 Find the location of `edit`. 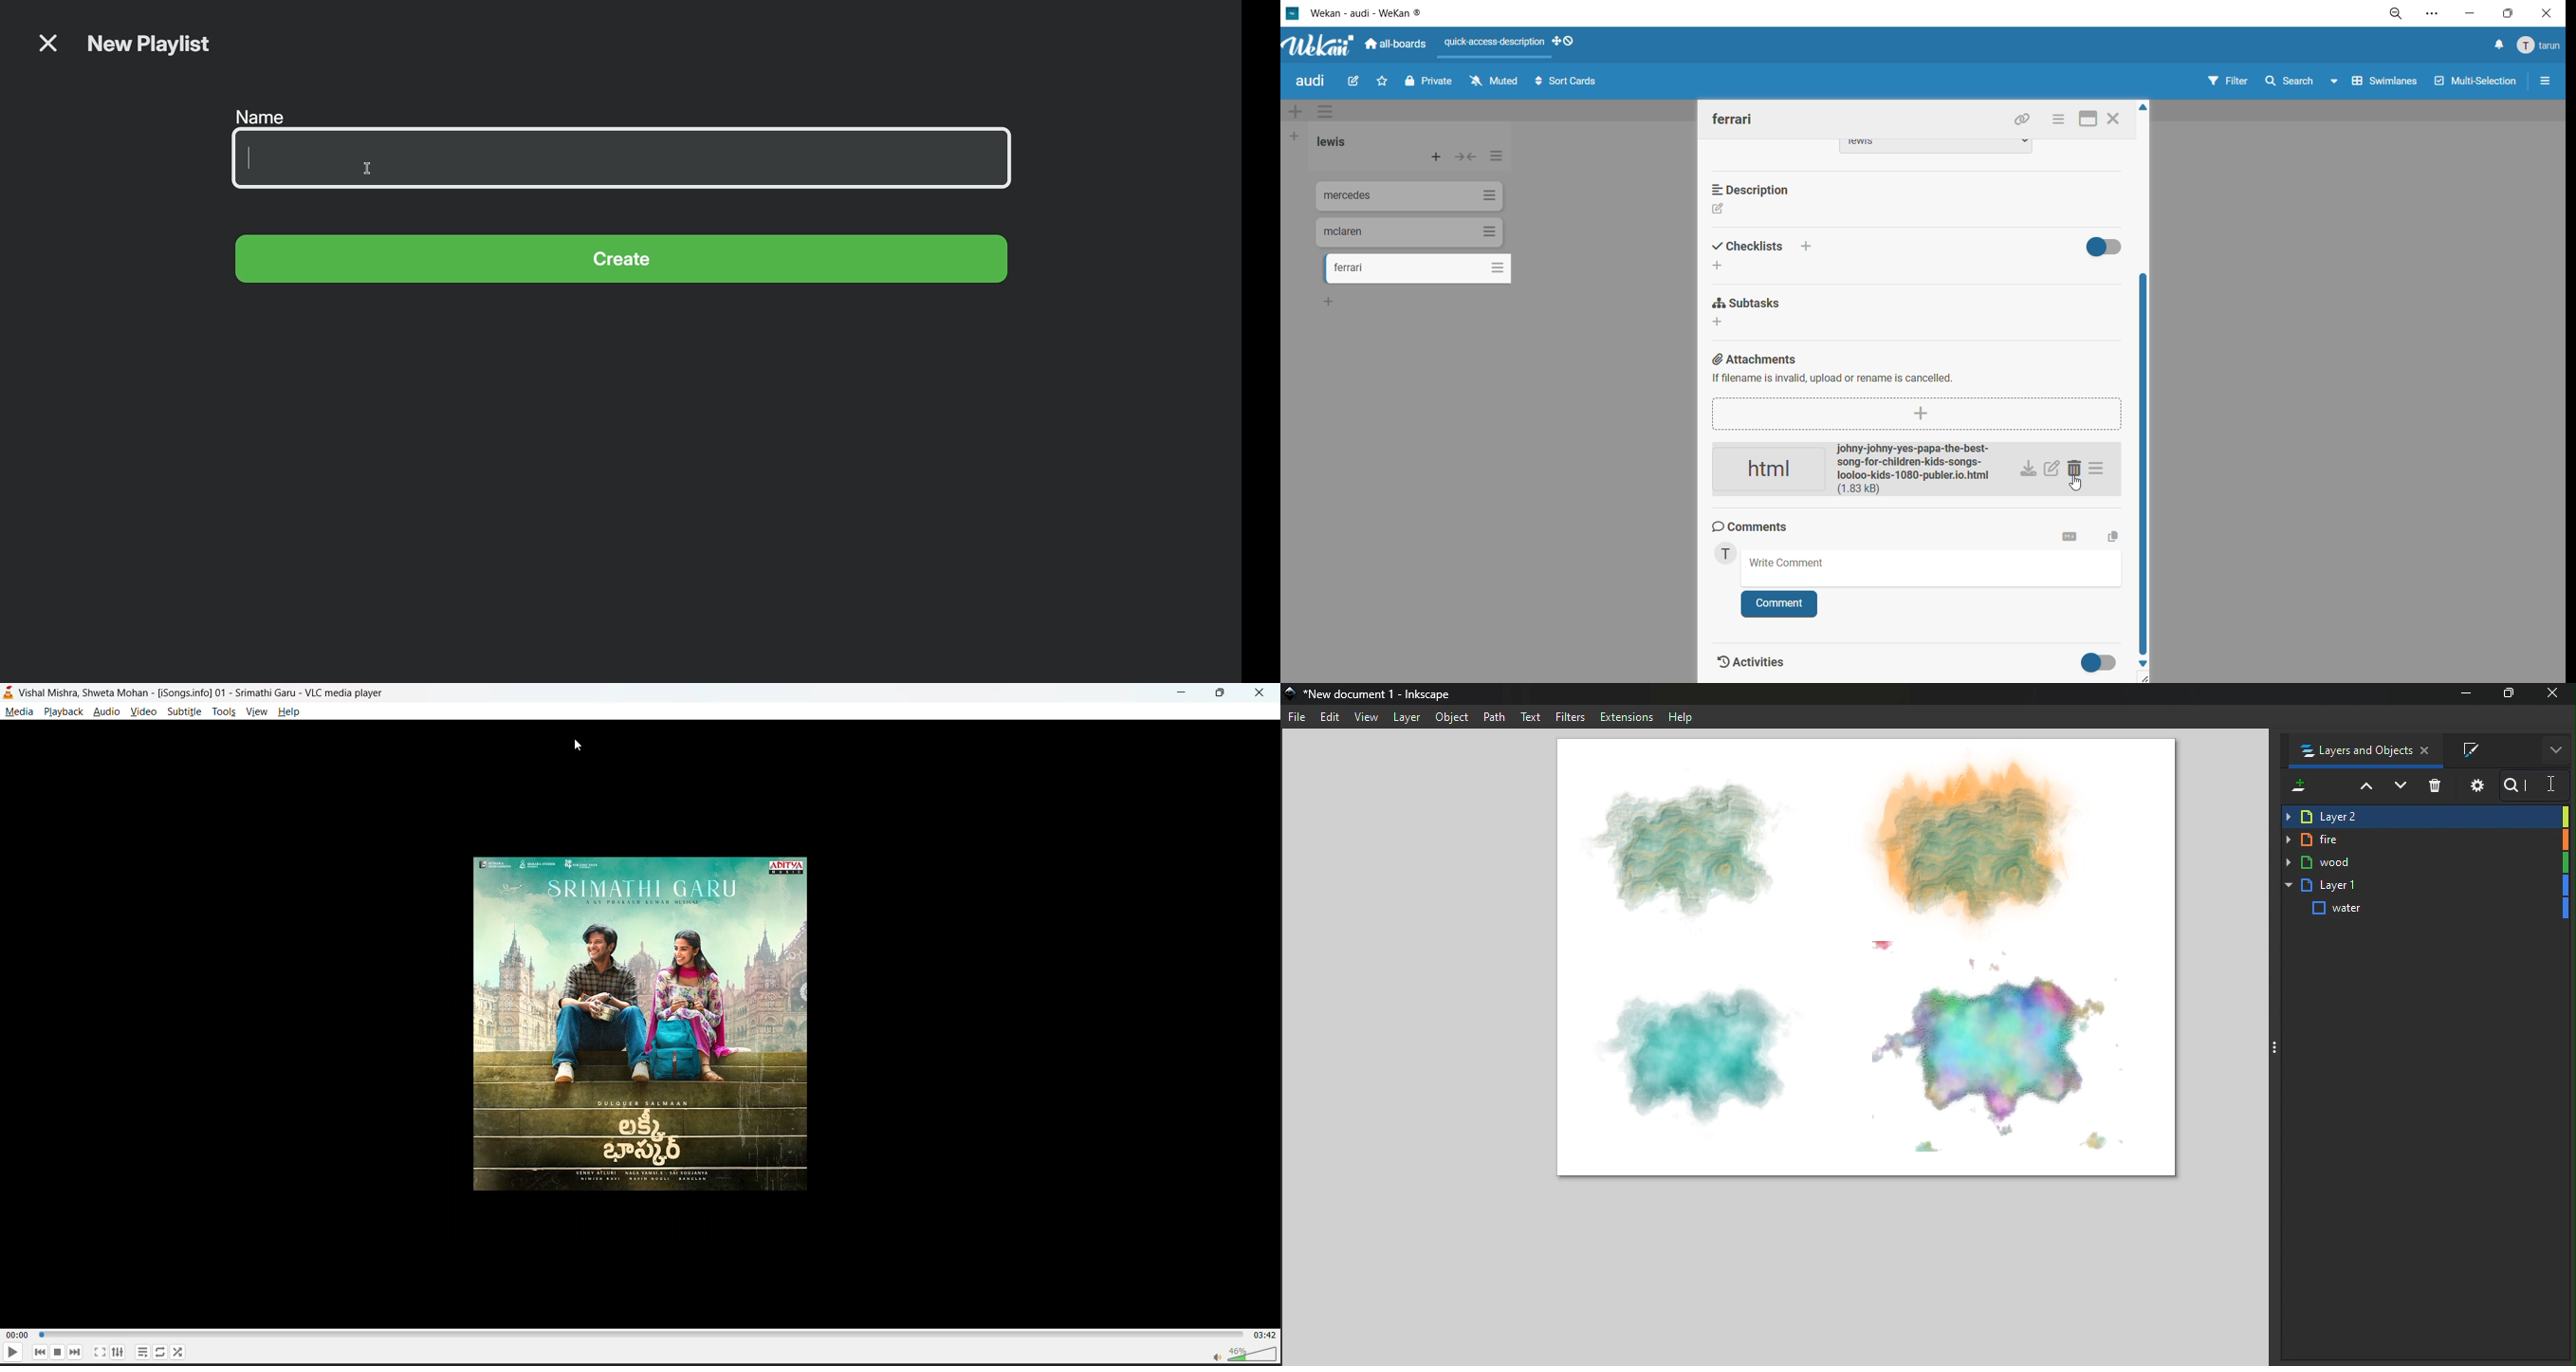

edit is located at coordinates (1359, 82).